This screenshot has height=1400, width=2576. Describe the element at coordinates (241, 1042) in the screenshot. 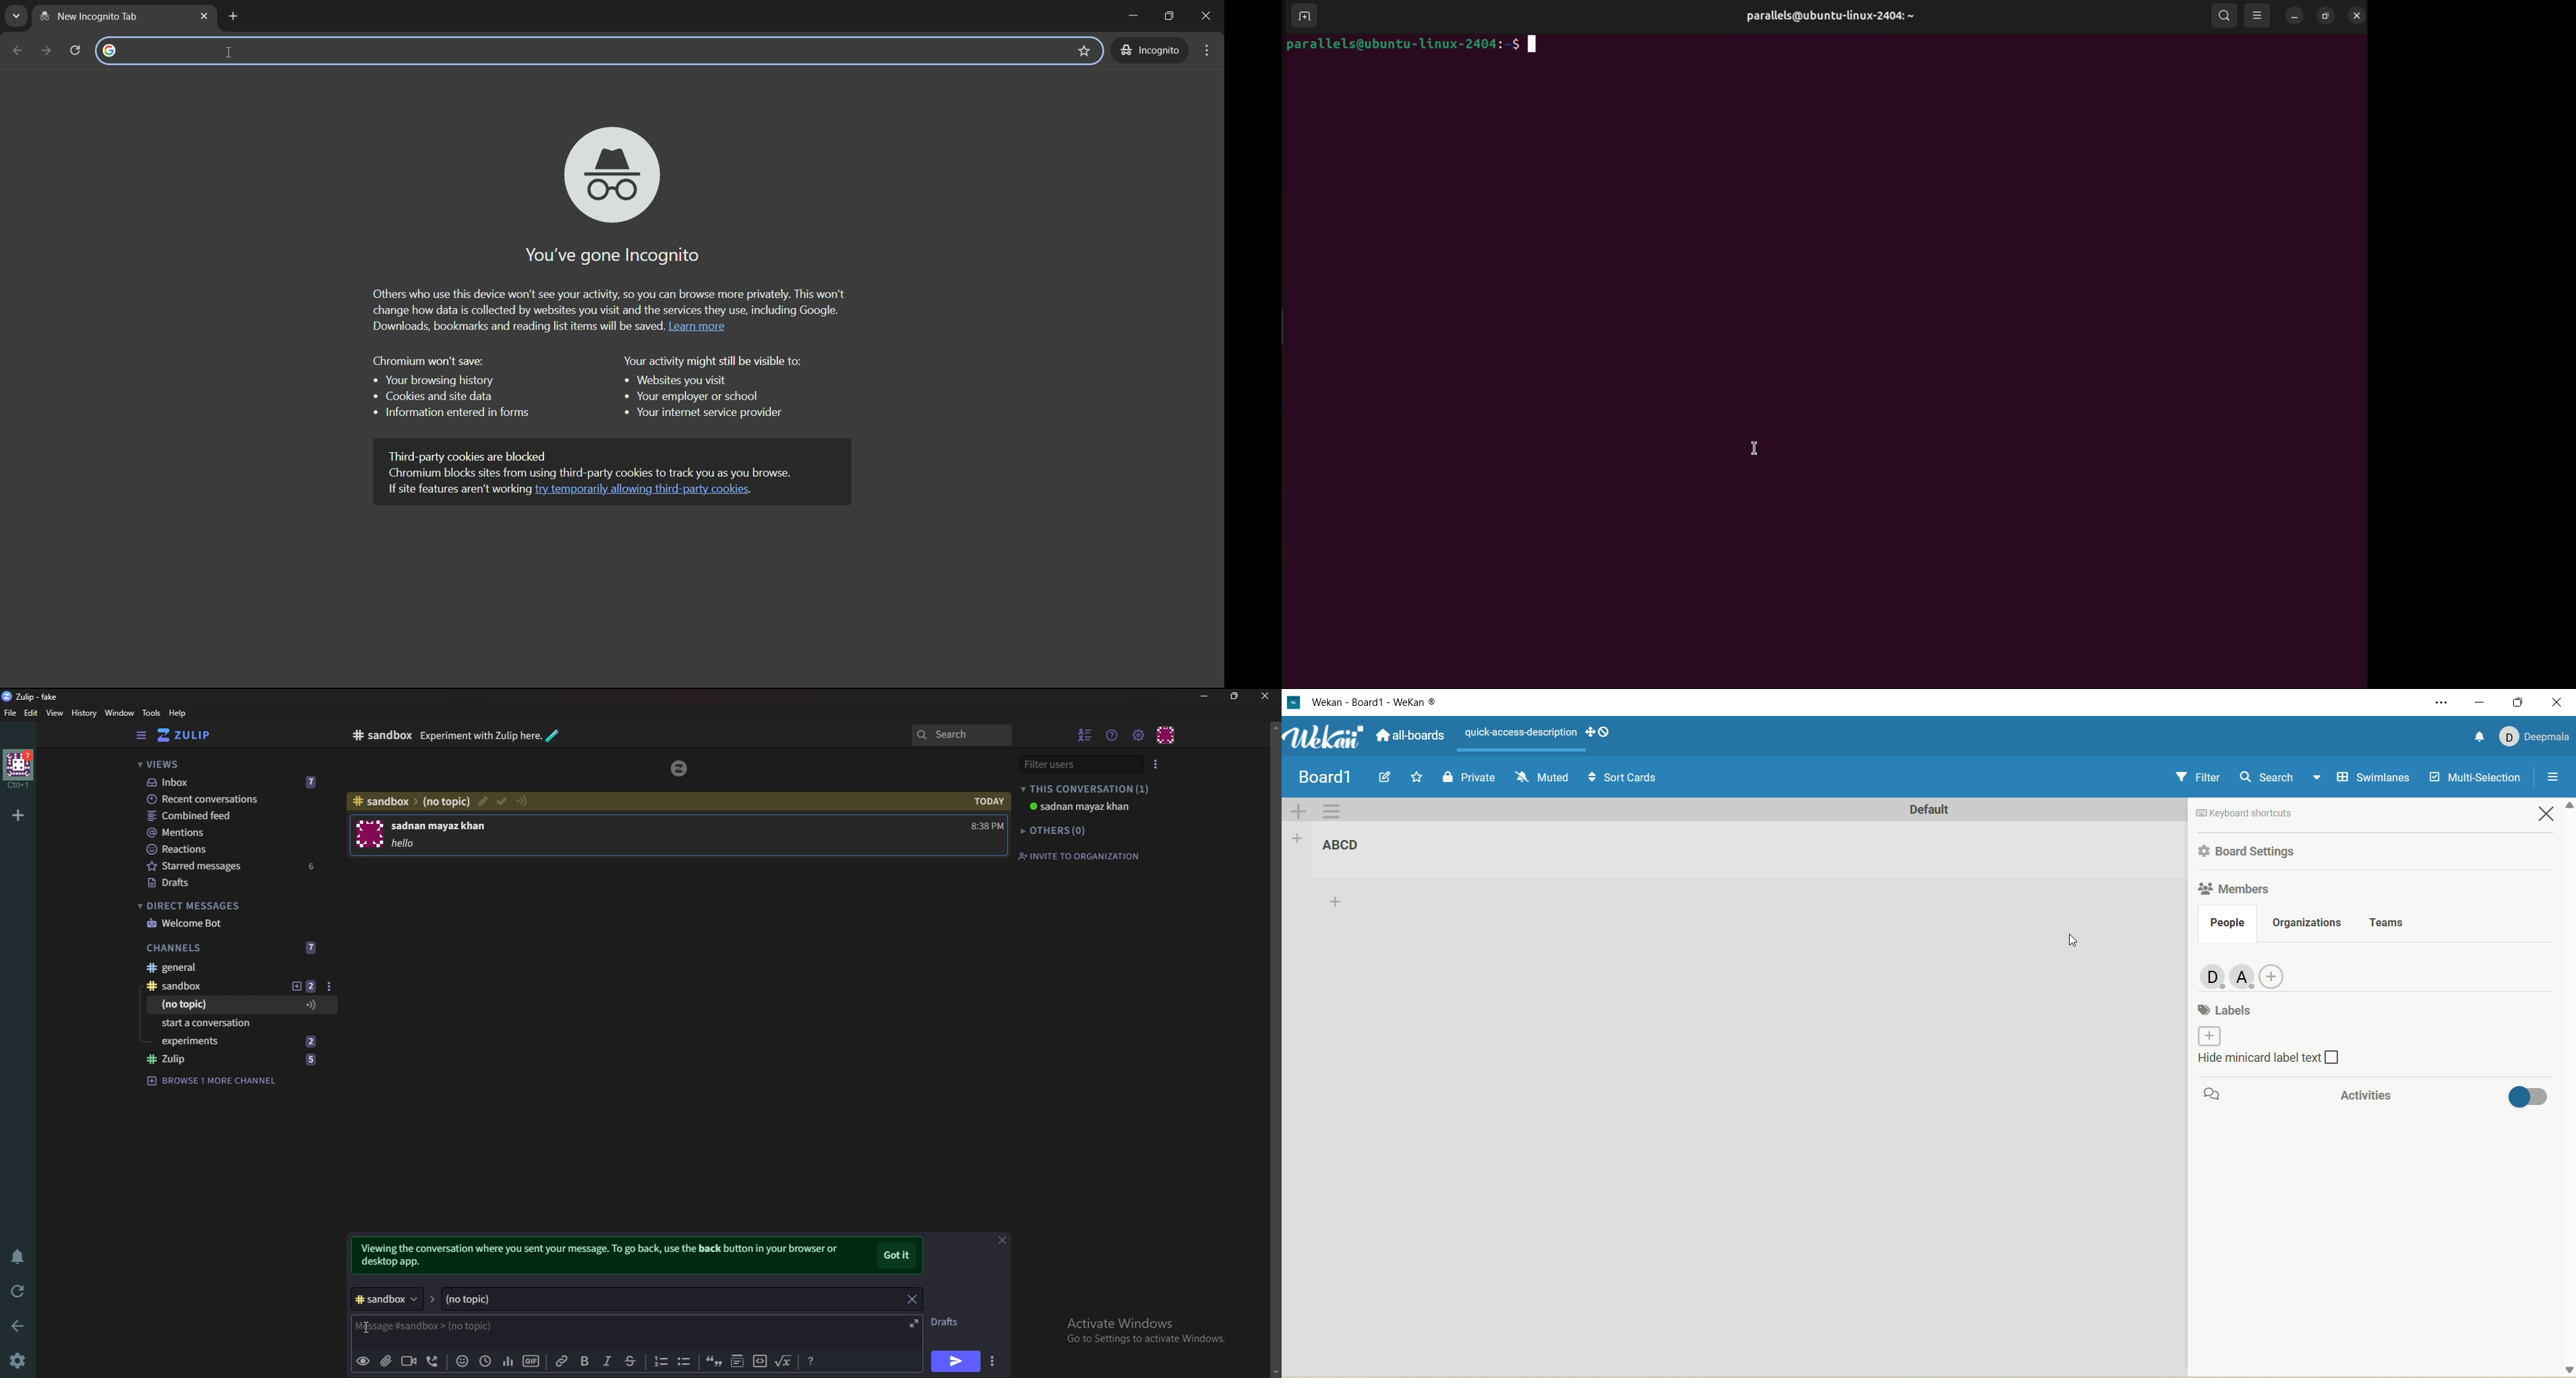

I see `Experiments 2` at that location.